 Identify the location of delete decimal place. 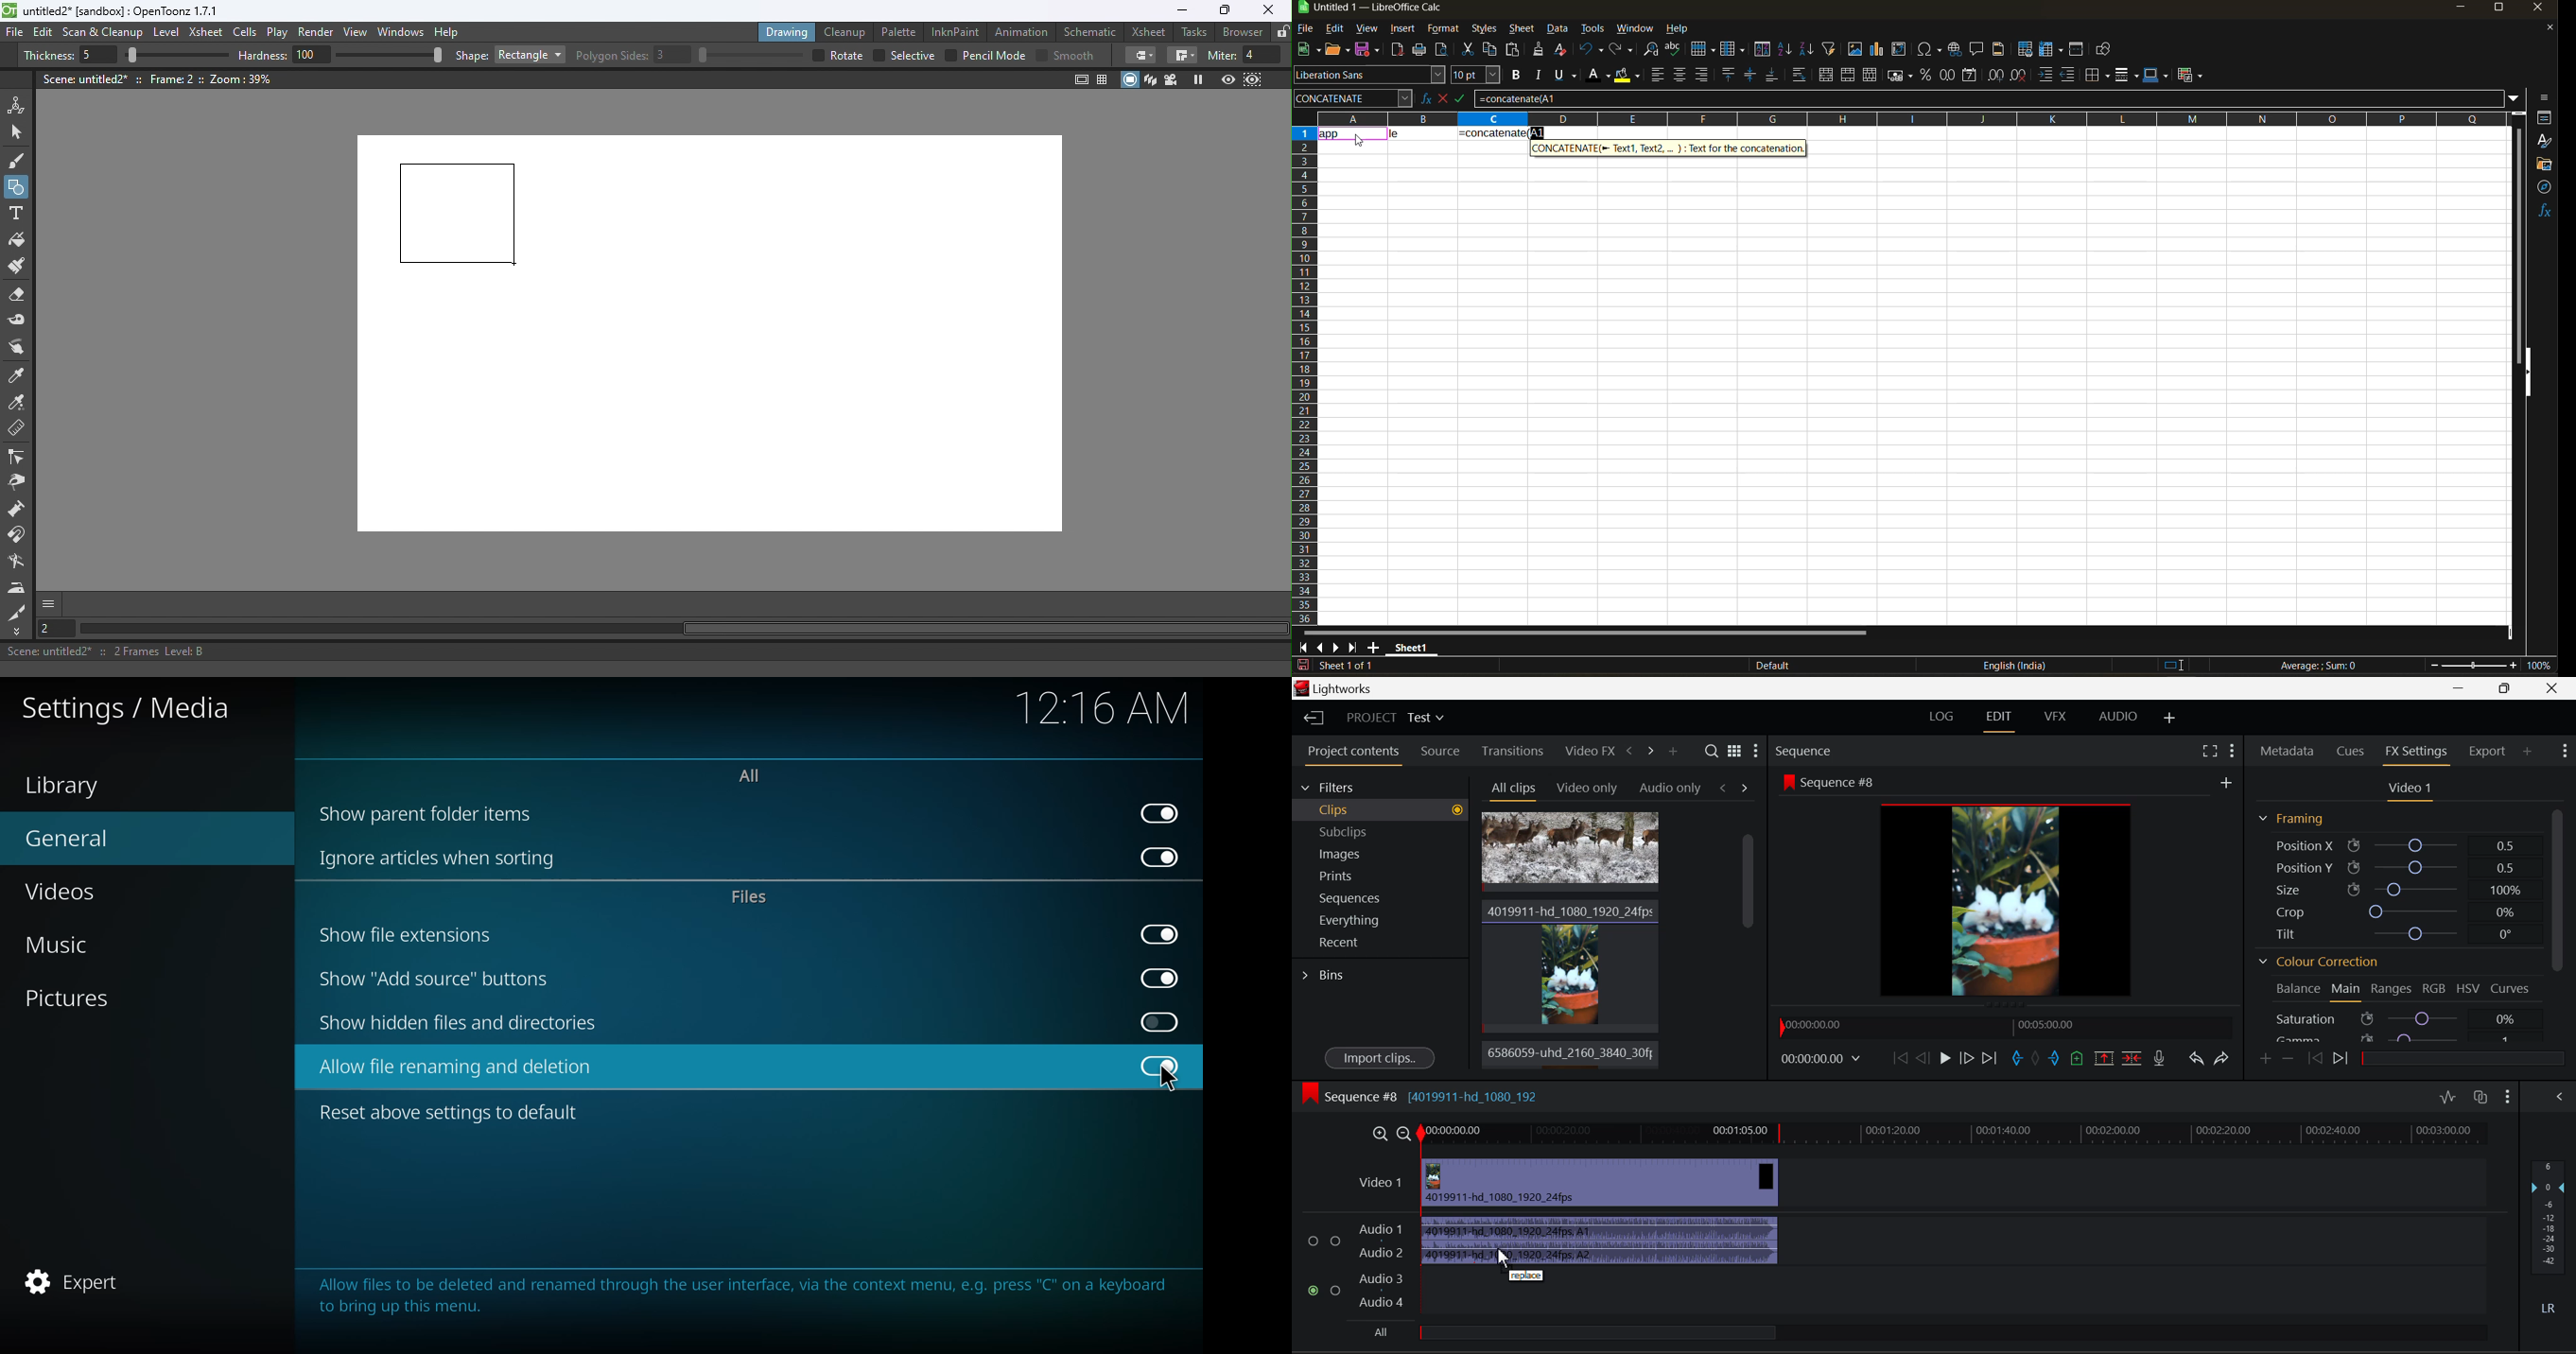
(2020, 75).